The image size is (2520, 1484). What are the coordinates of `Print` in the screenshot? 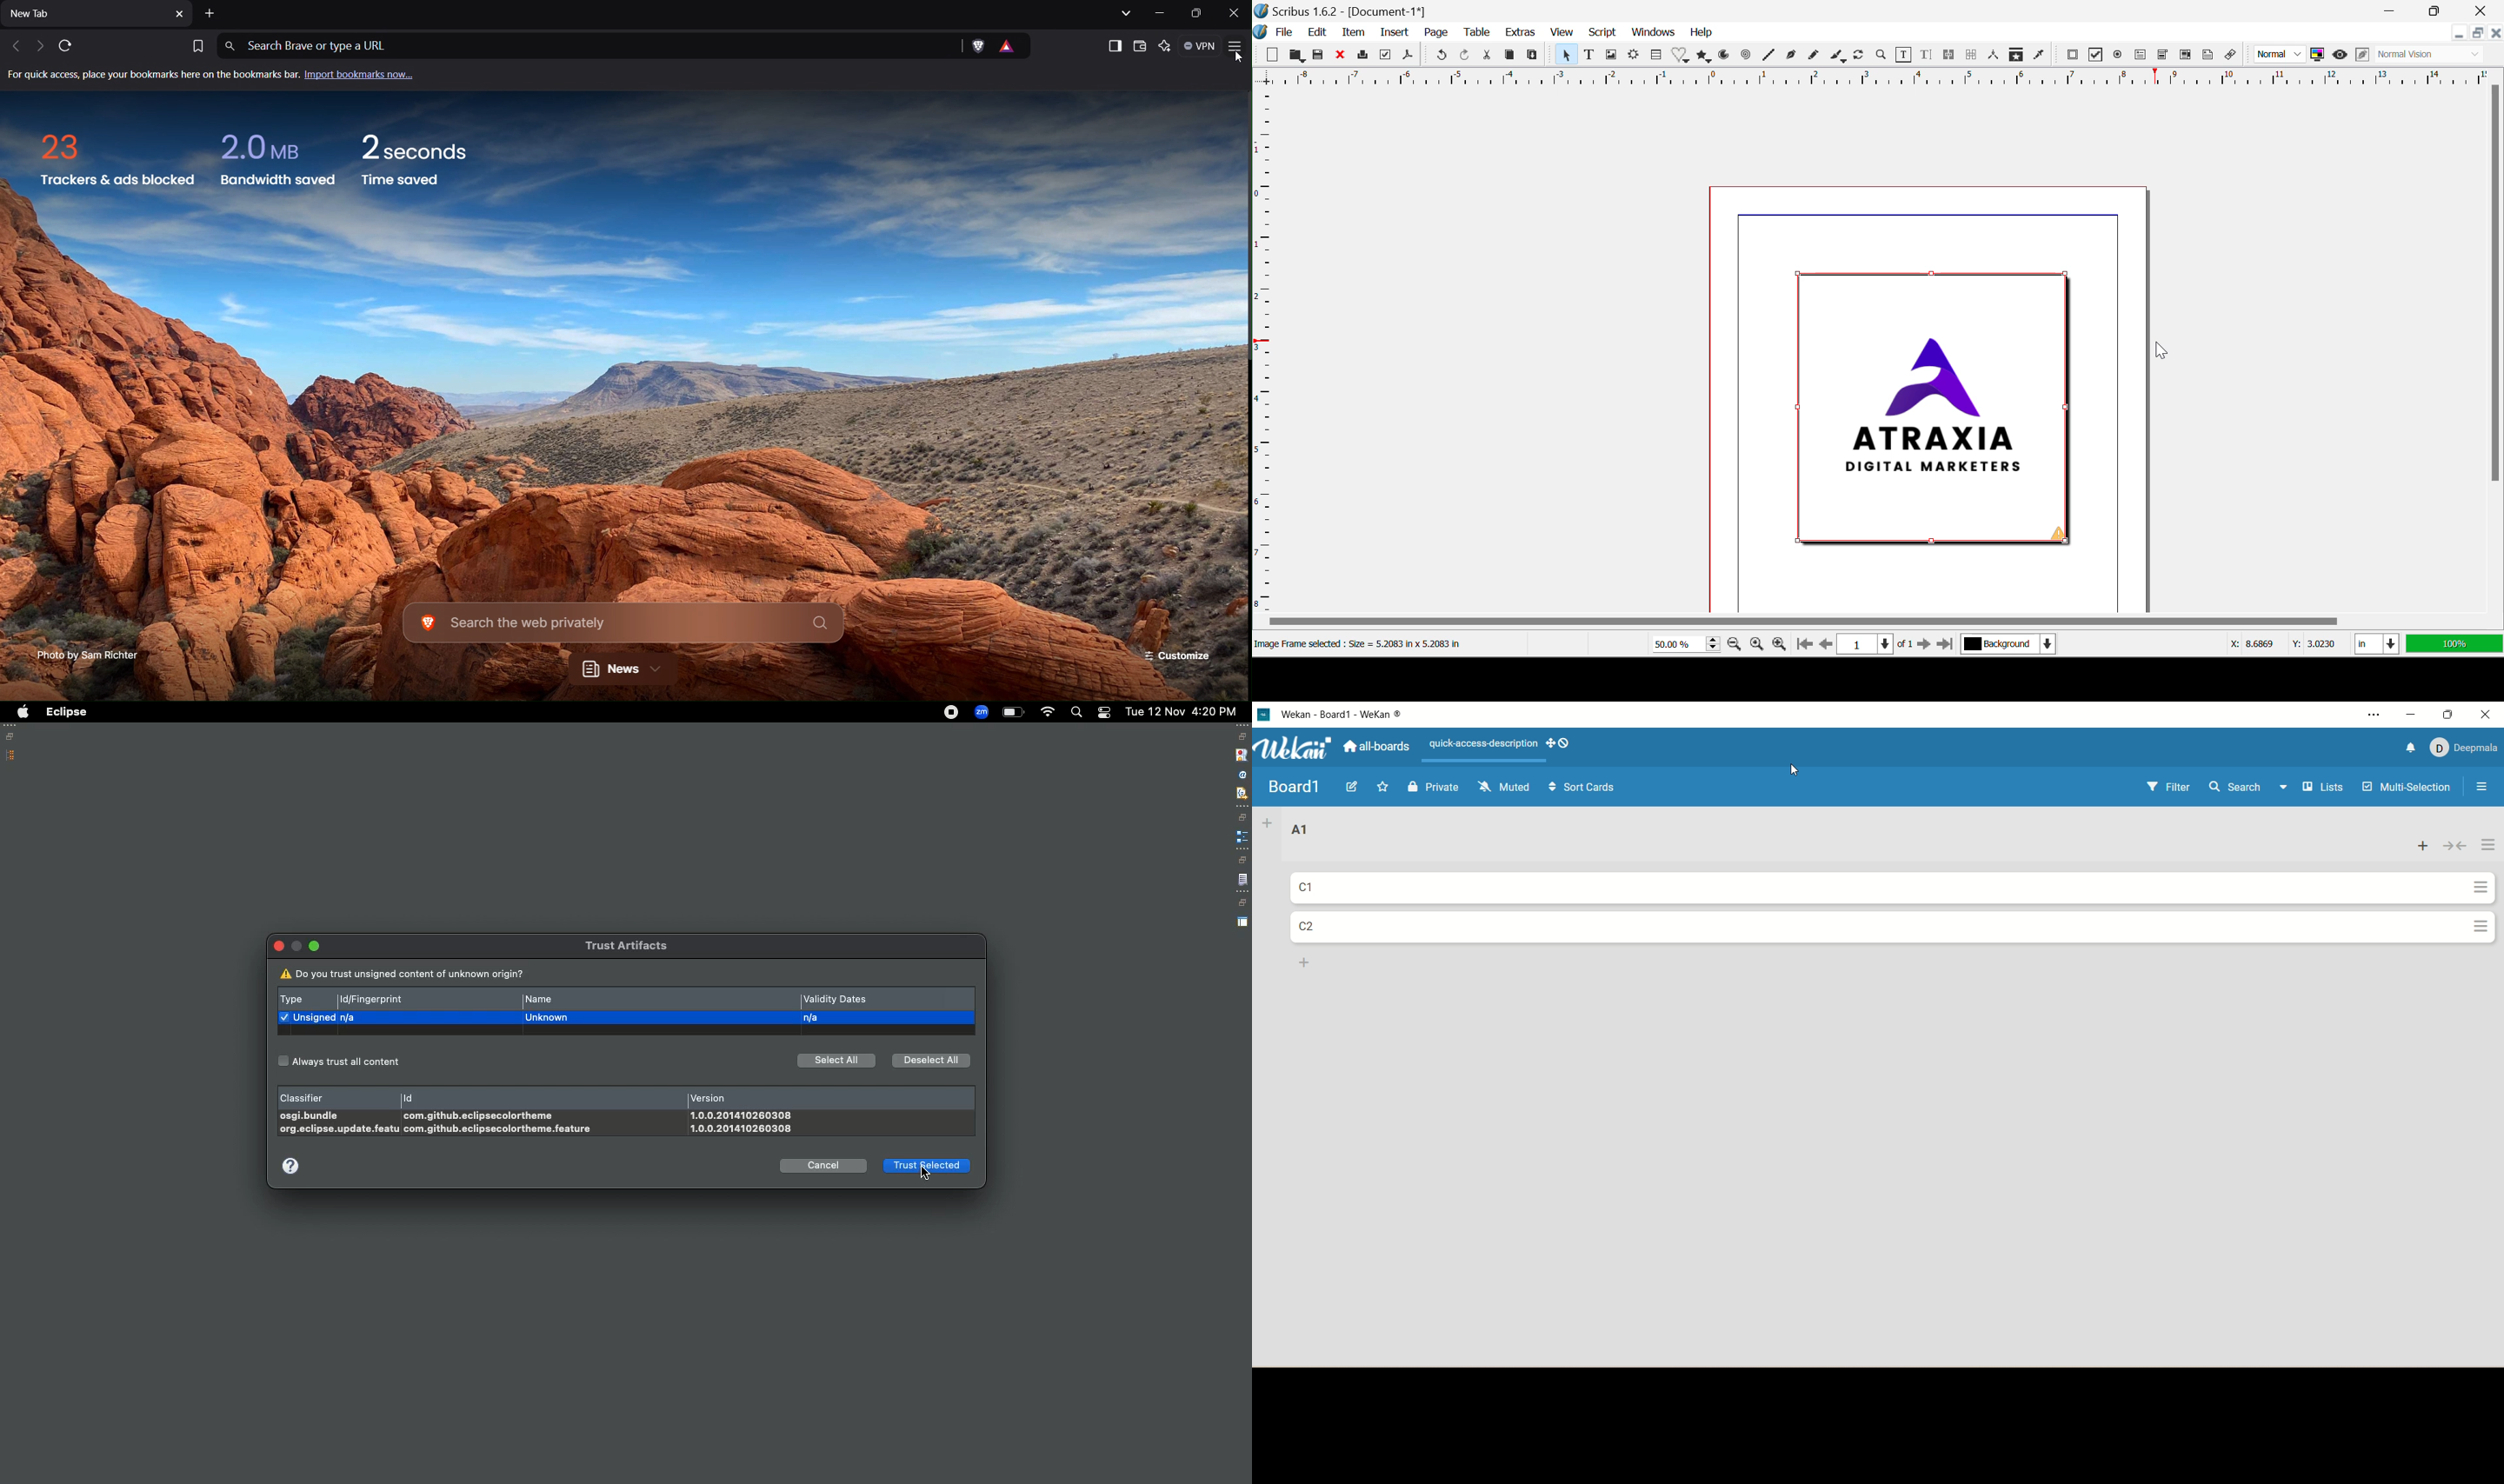 It's located at (1365, 56).